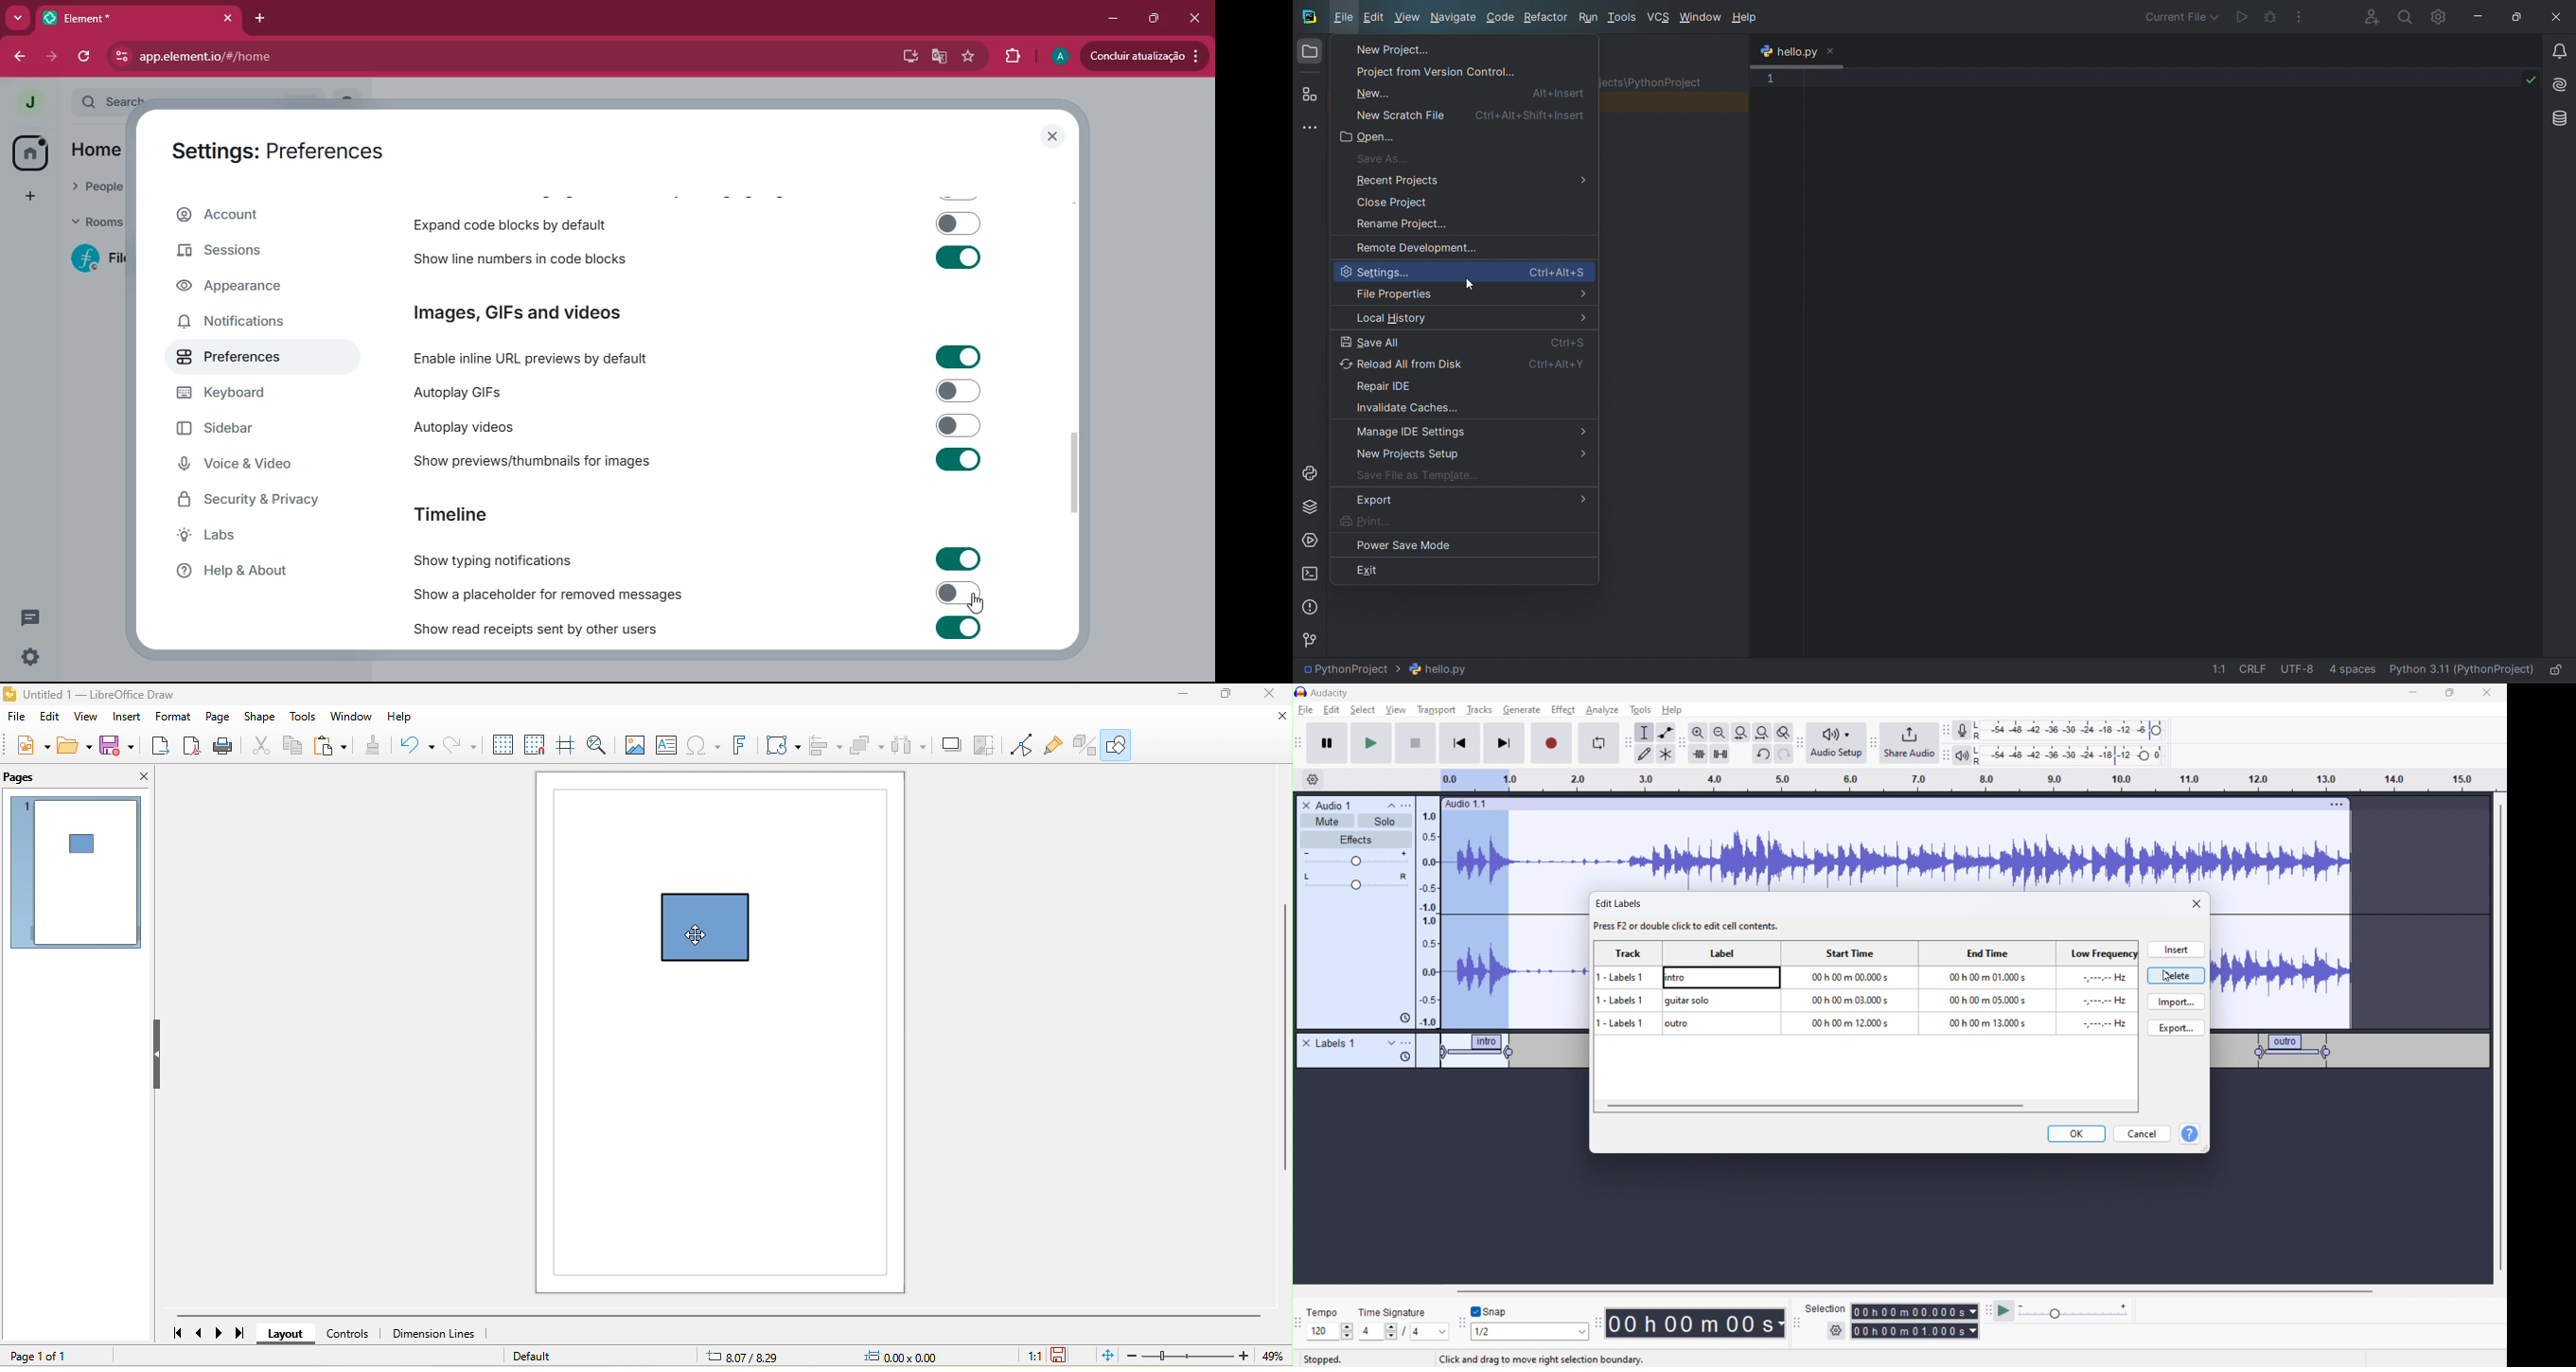 The image size is (2576, 1372). I want to click on sidebar, so click(238, 429).